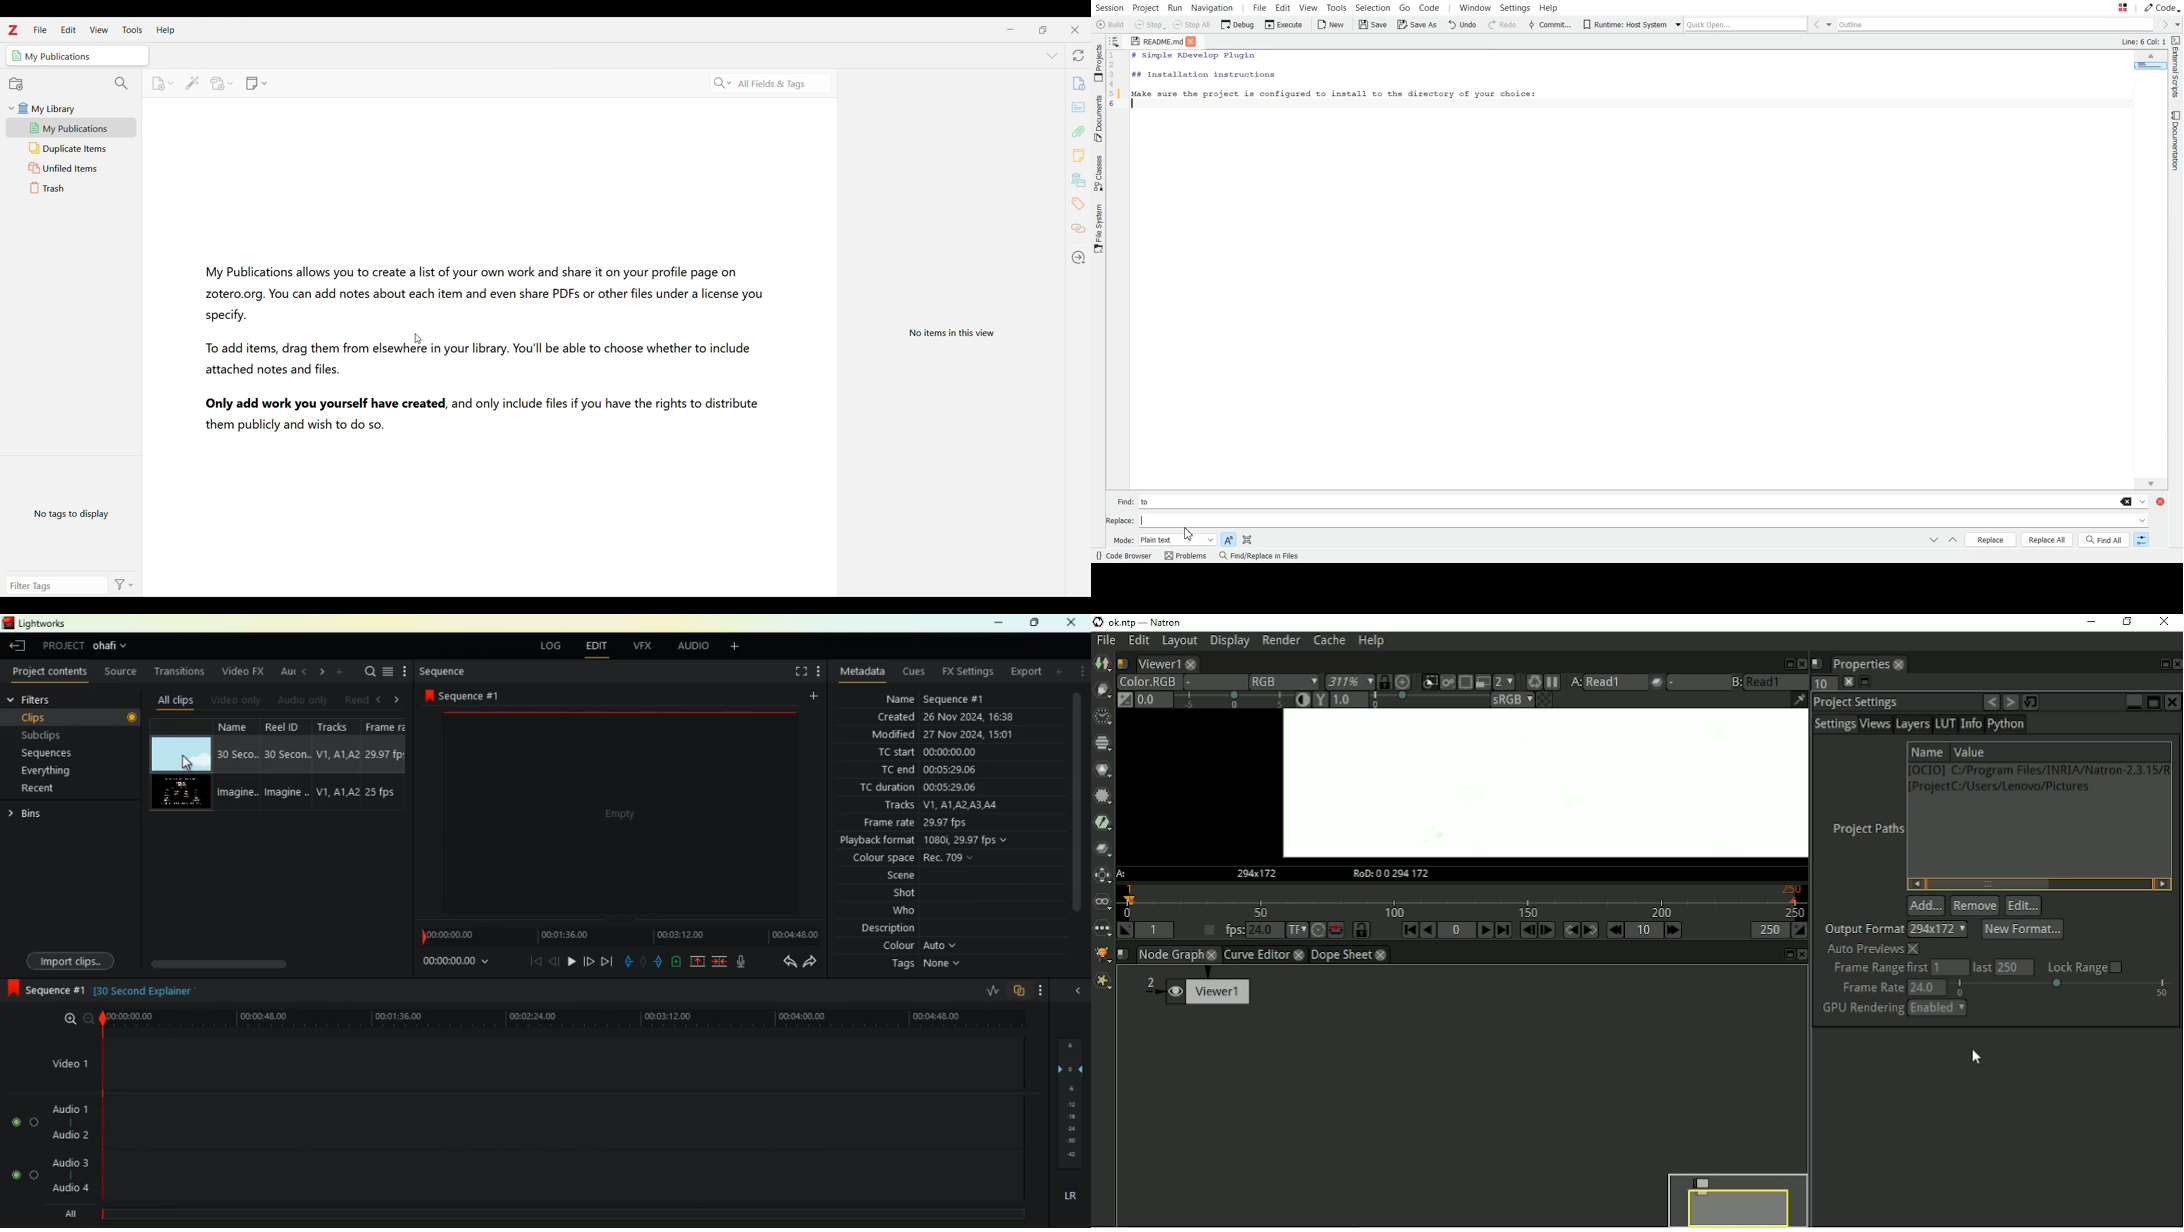 This screenshot has width=2184, height=1232. What do you see at coordinates (773, 84) in the screenshot?
I see `Selected search criteria` at bounding box center [773, 84].